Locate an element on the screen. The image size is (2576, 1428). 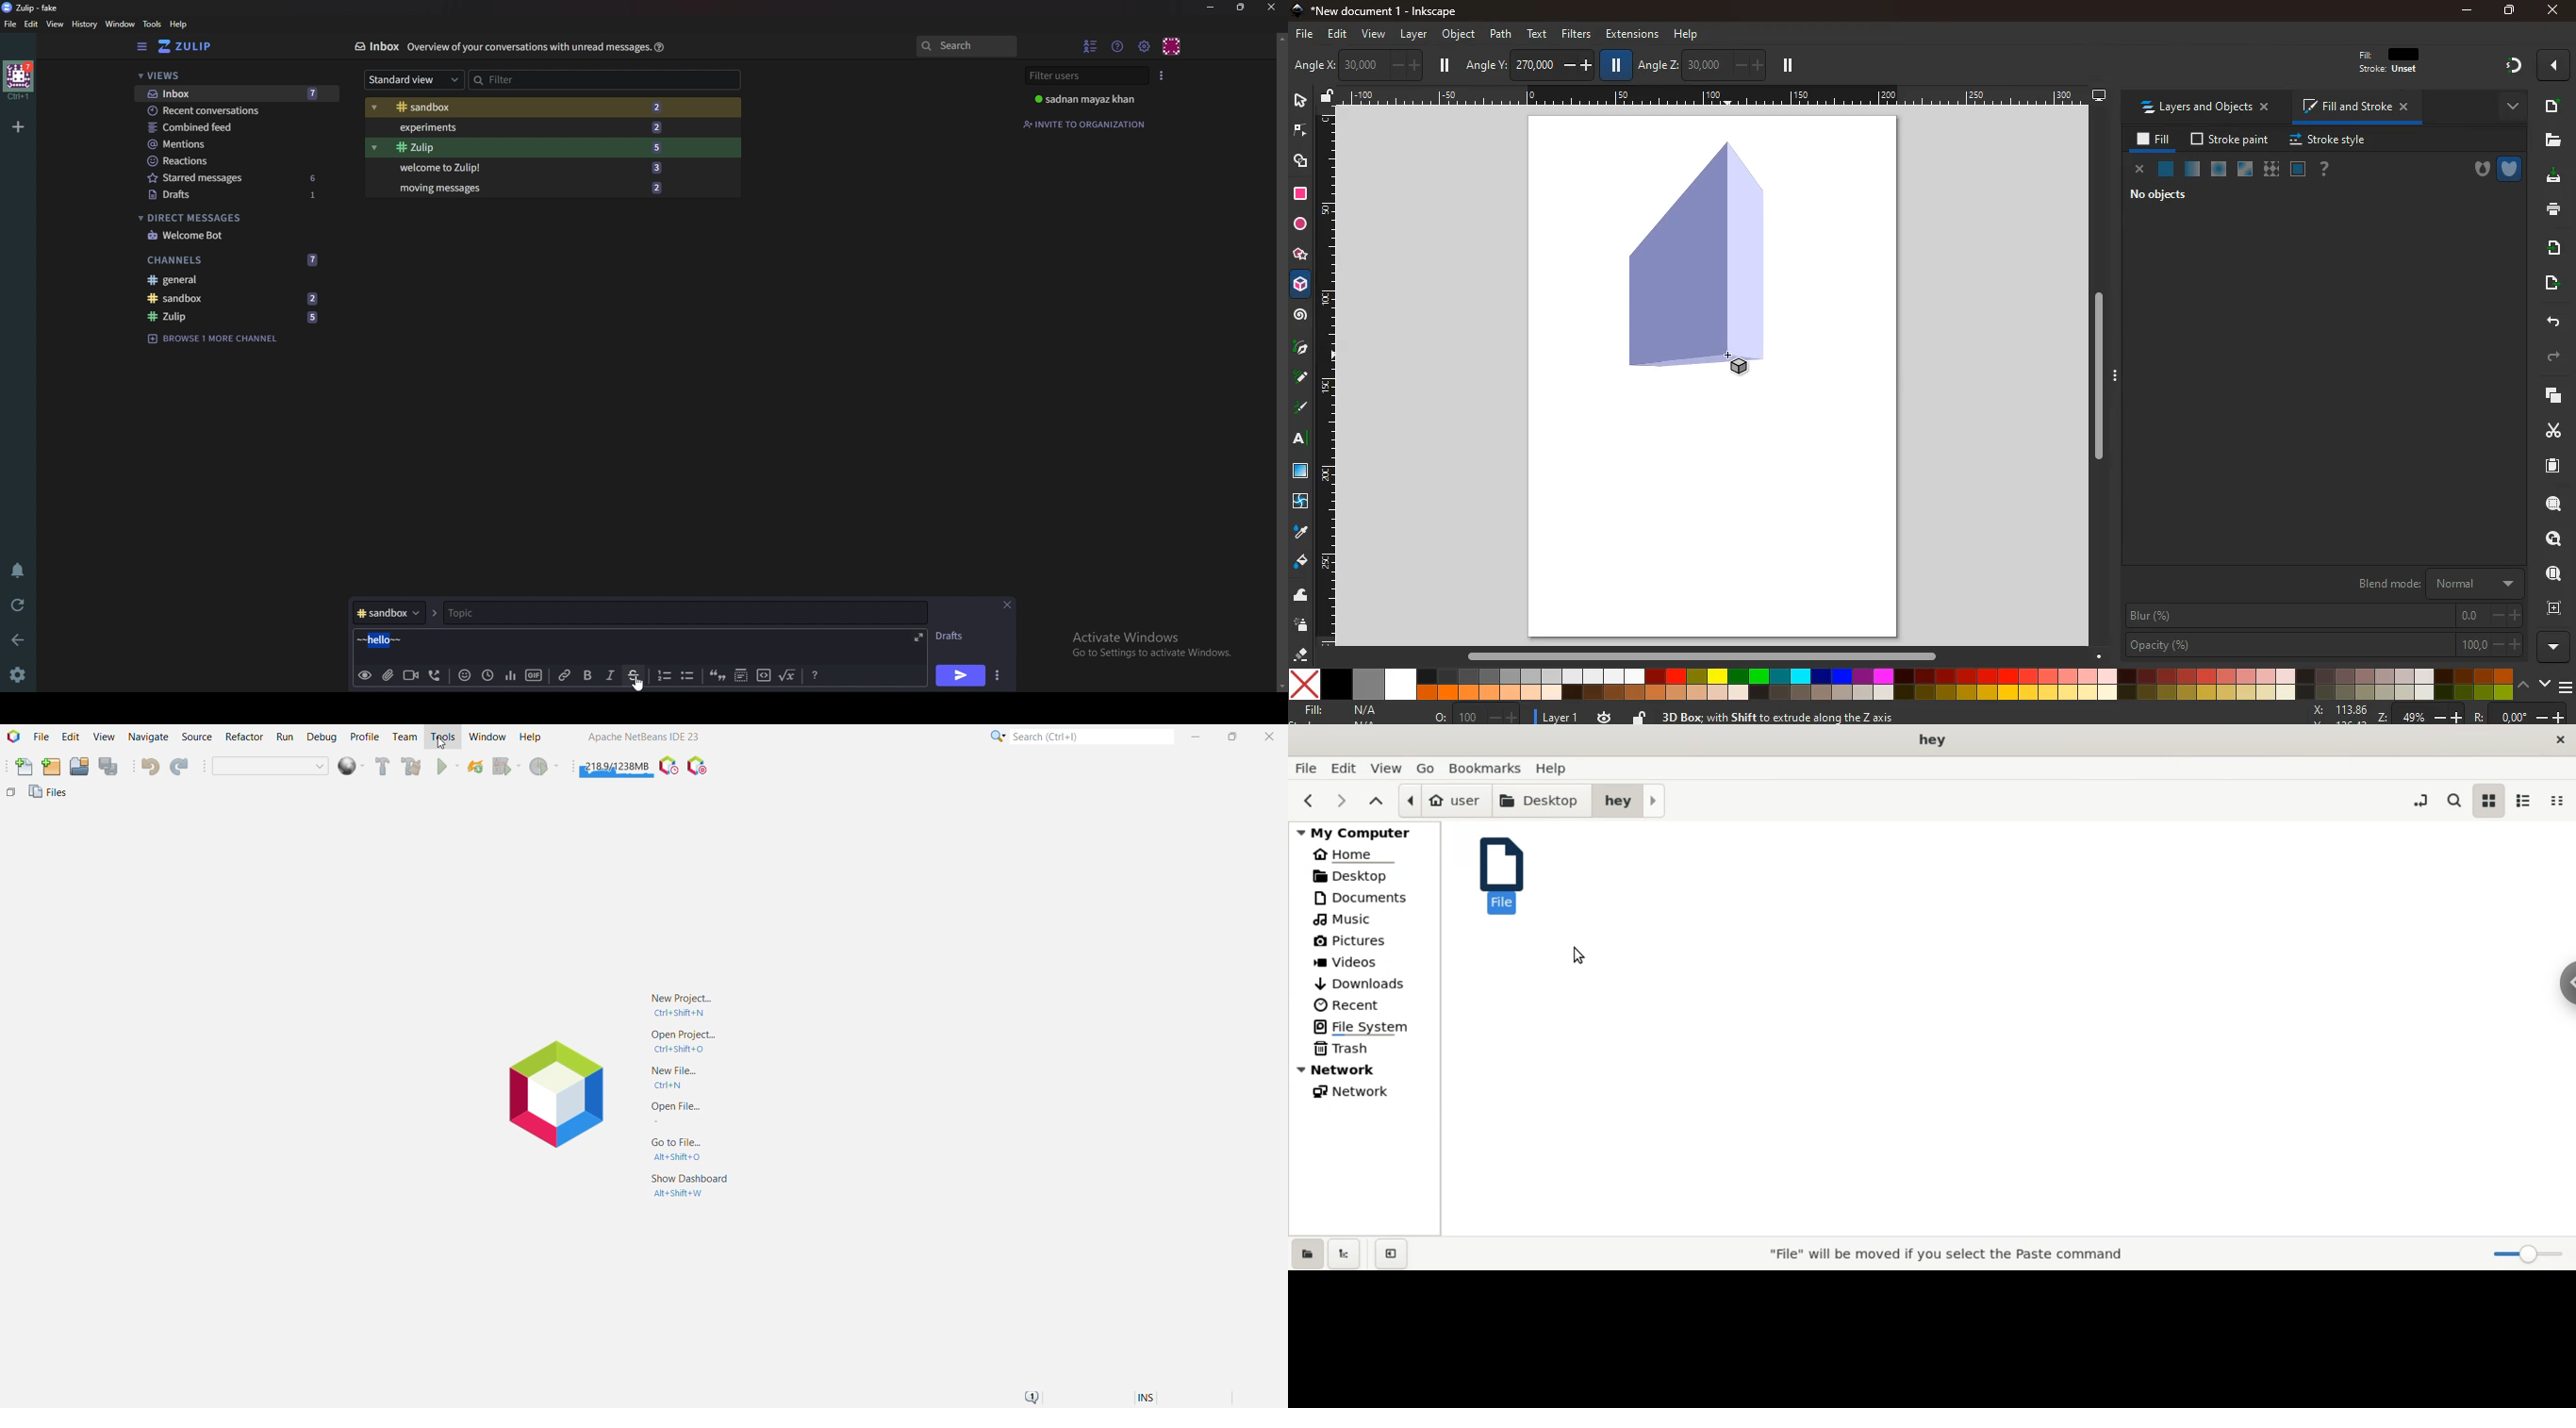
Filter is located at coordinates (535, 79).